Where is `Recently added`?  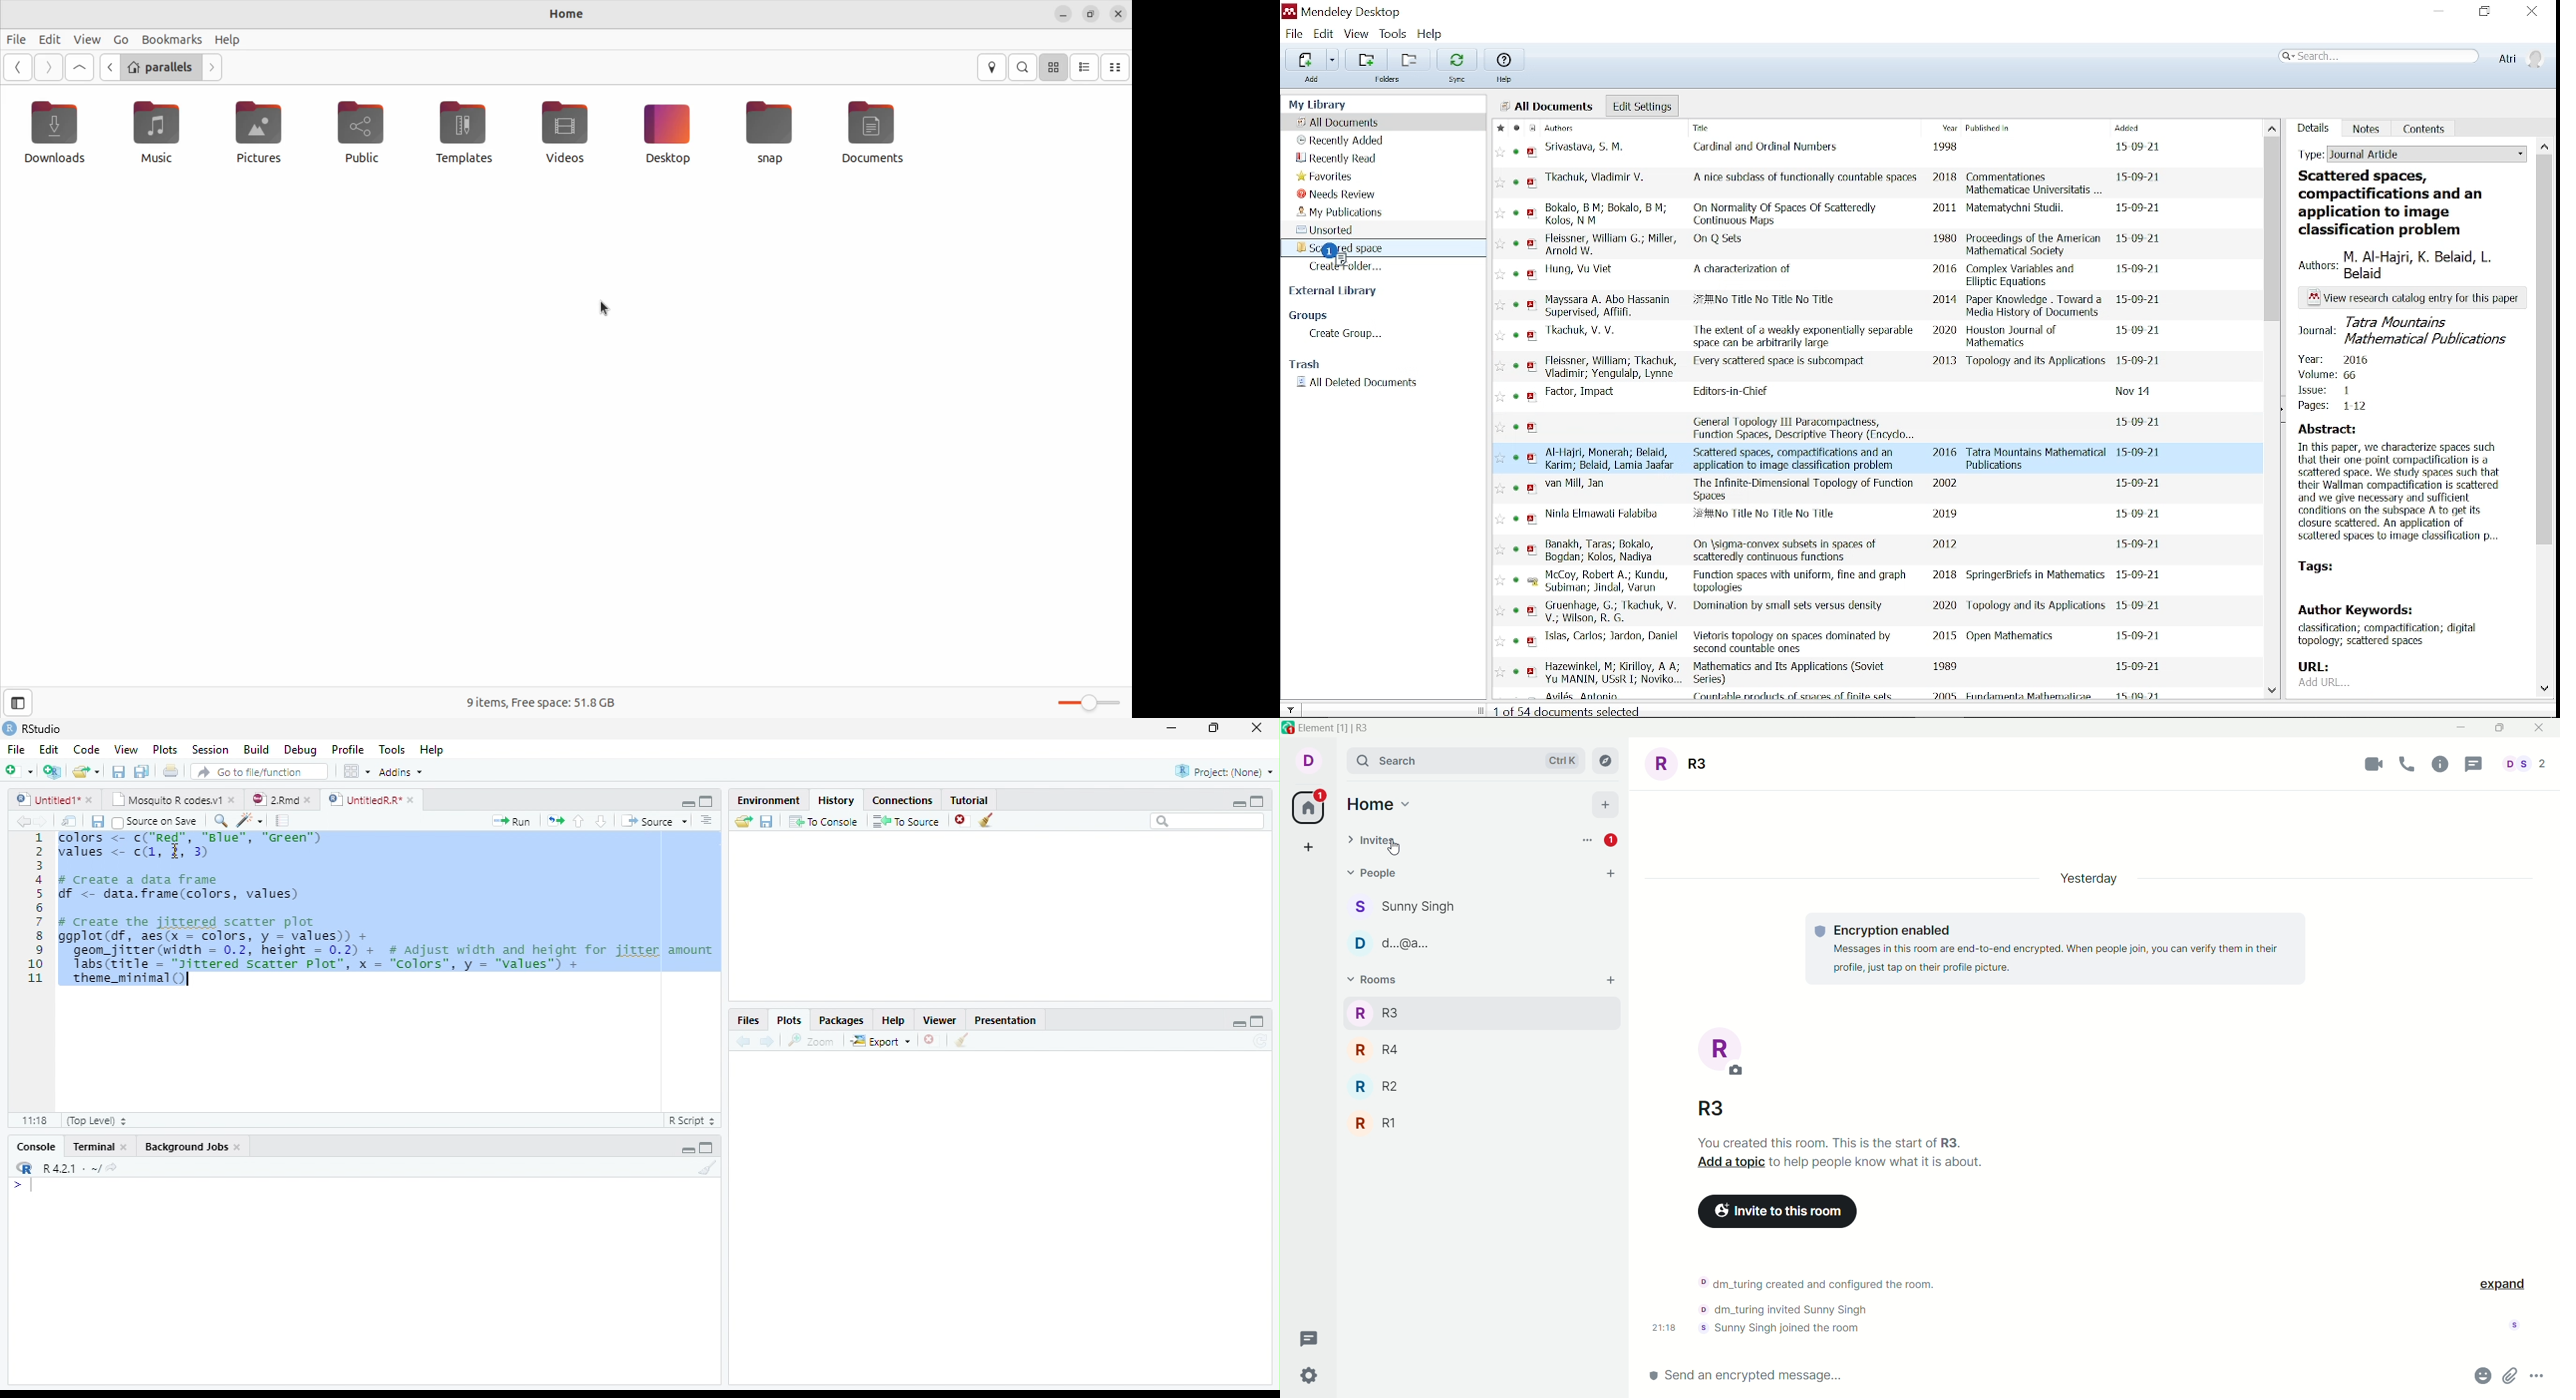 Recently added is located at coordinates (1343, 141).